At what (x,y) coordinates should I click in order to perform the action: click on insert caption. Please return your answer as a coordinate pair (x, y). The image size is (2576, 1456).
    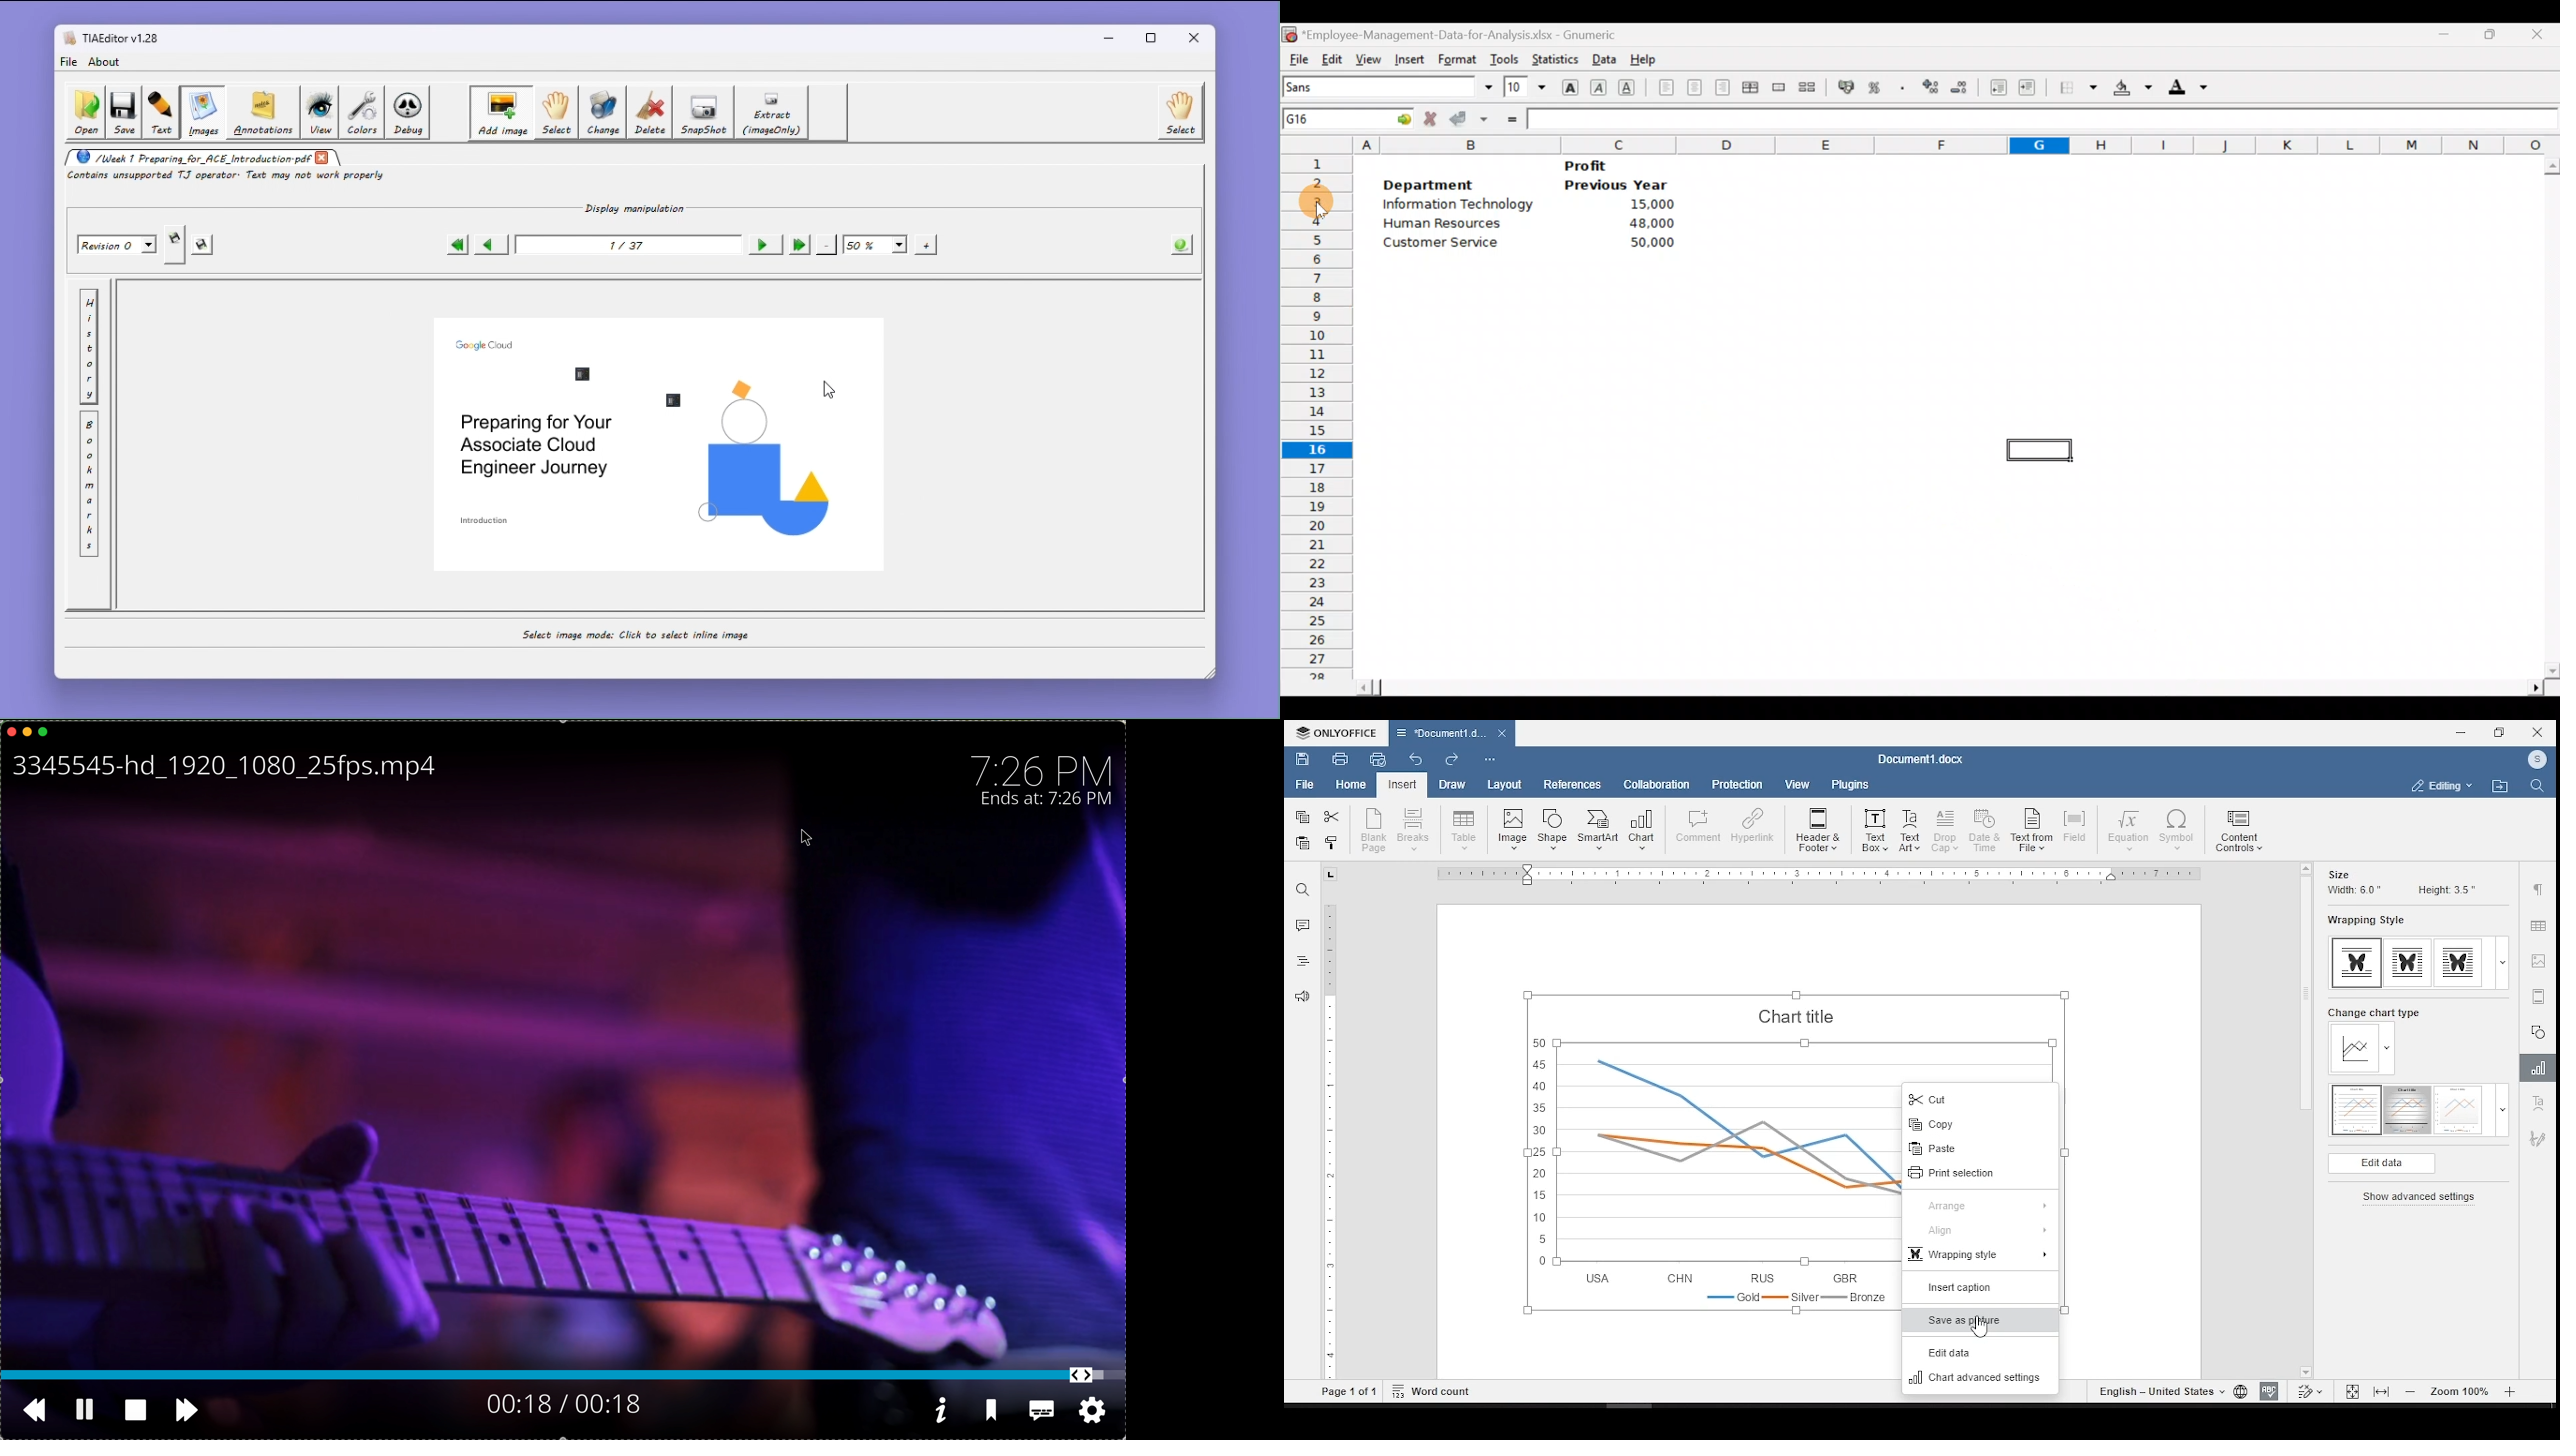
    Looking at the image, I should click on (1976, 1289).